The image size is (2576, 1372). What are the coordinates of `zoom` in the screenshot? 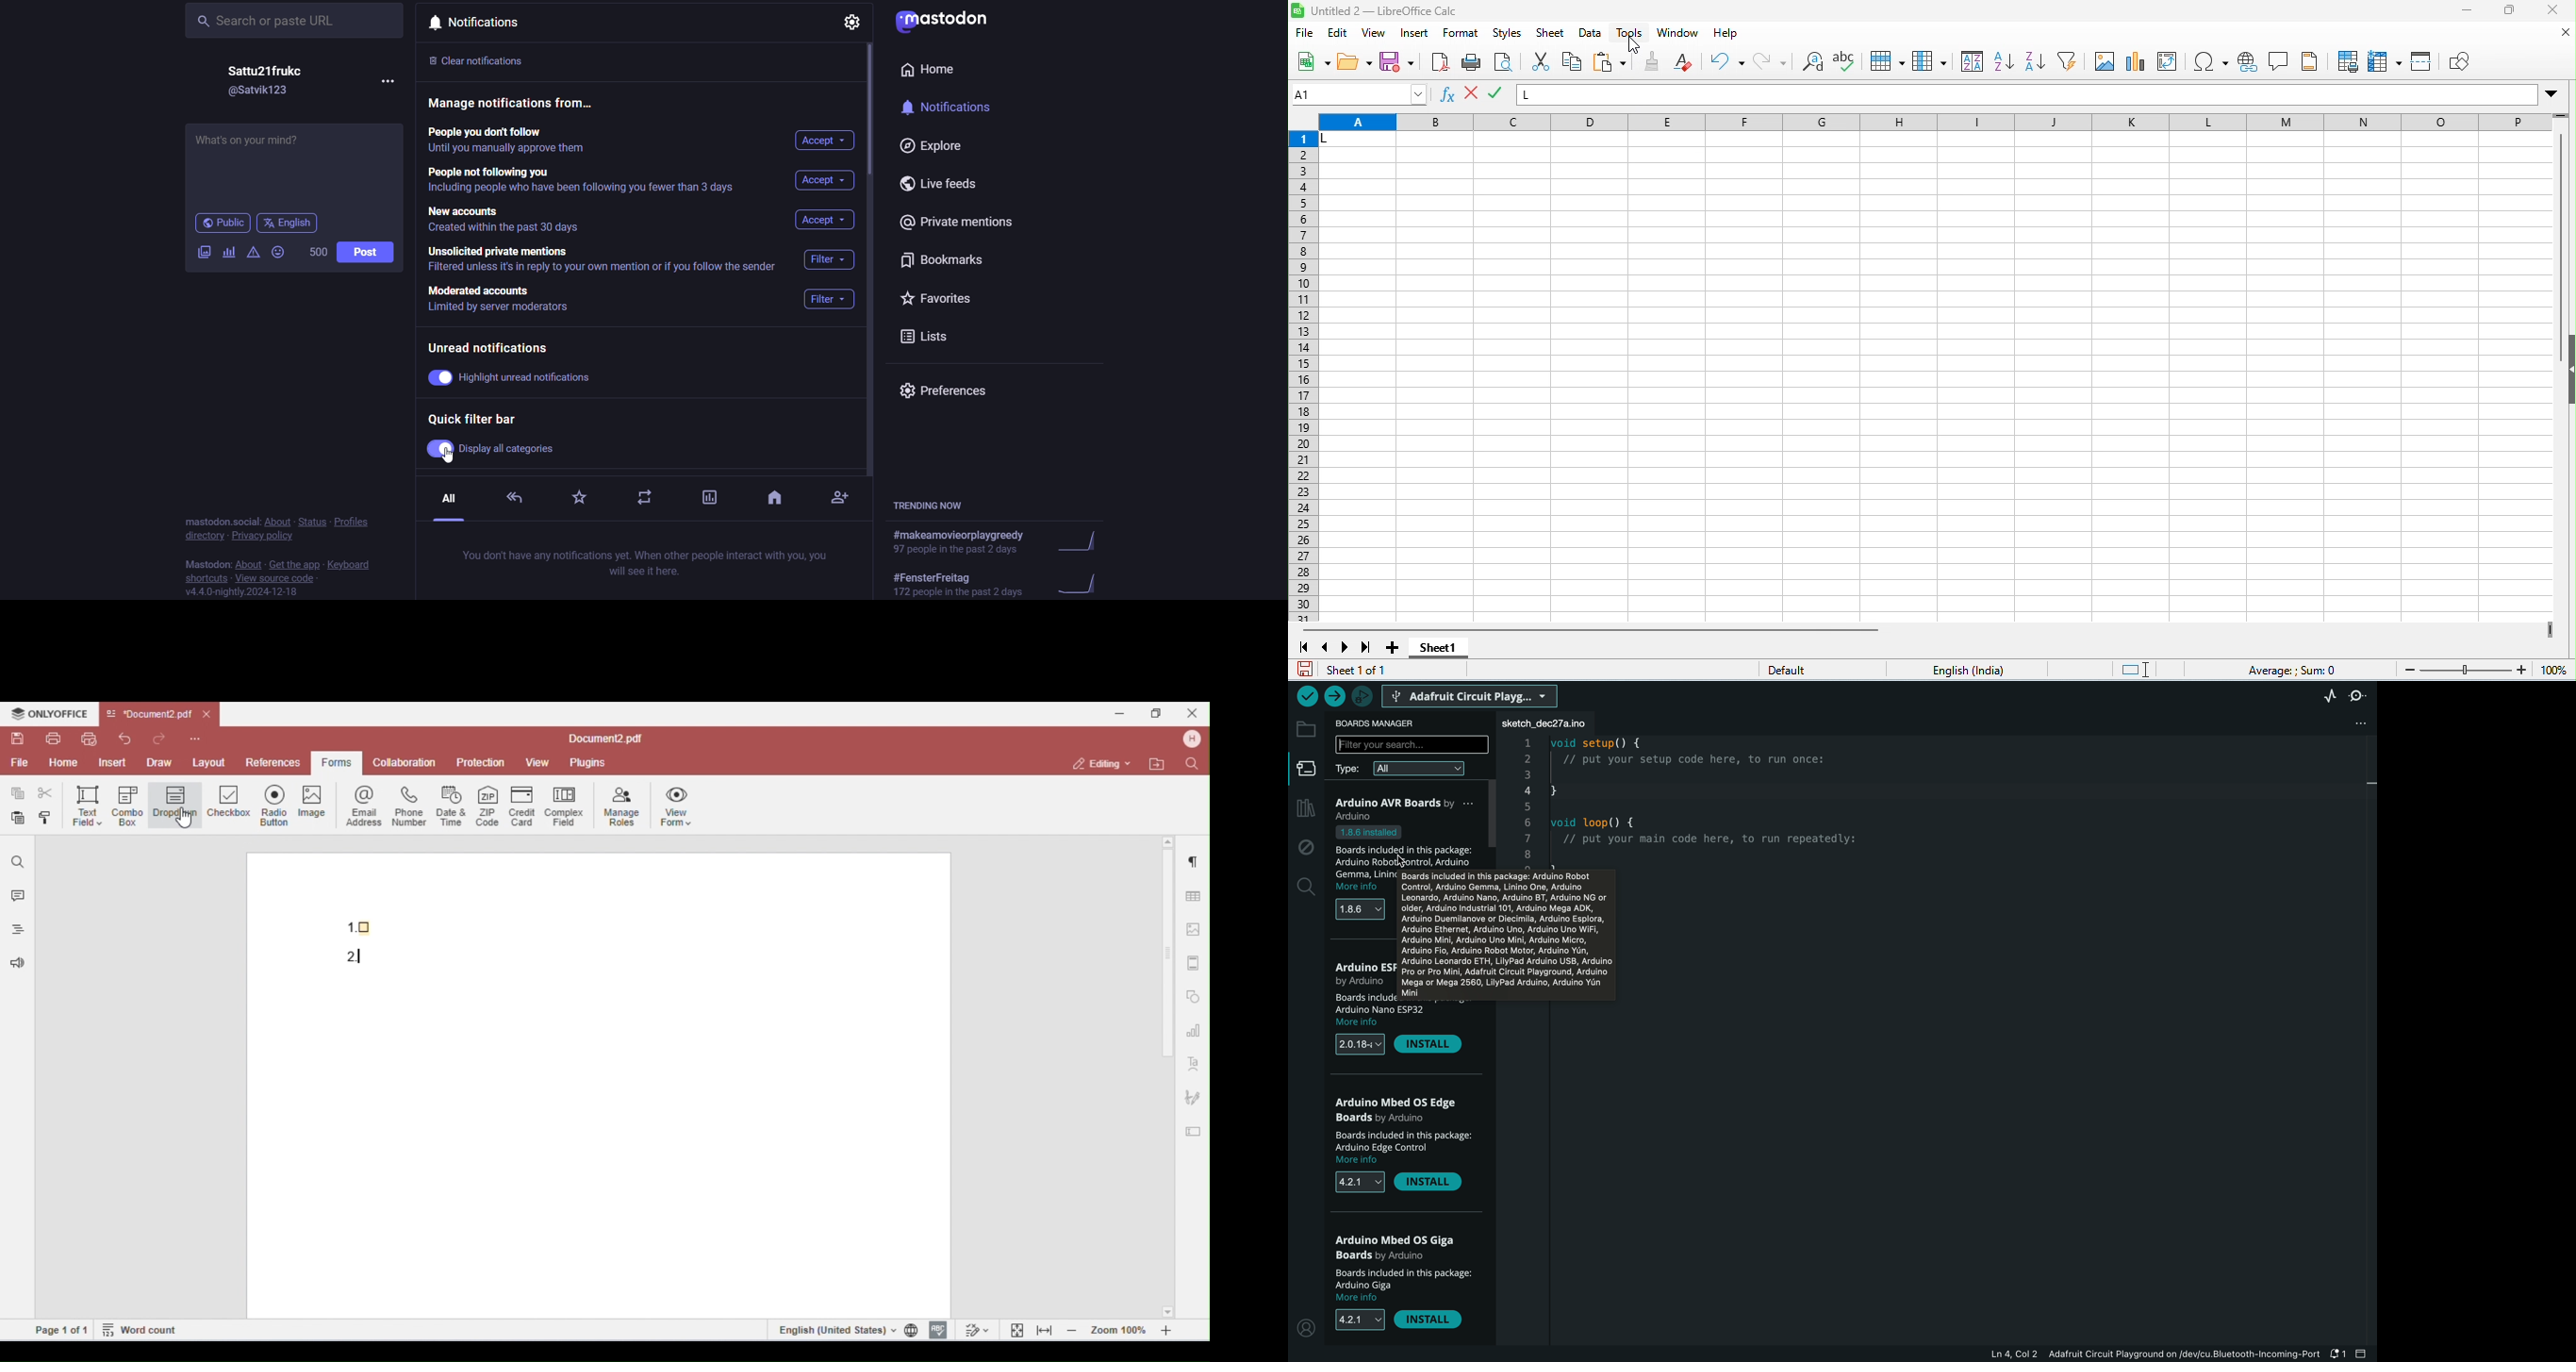 It's located at (2482, 668).